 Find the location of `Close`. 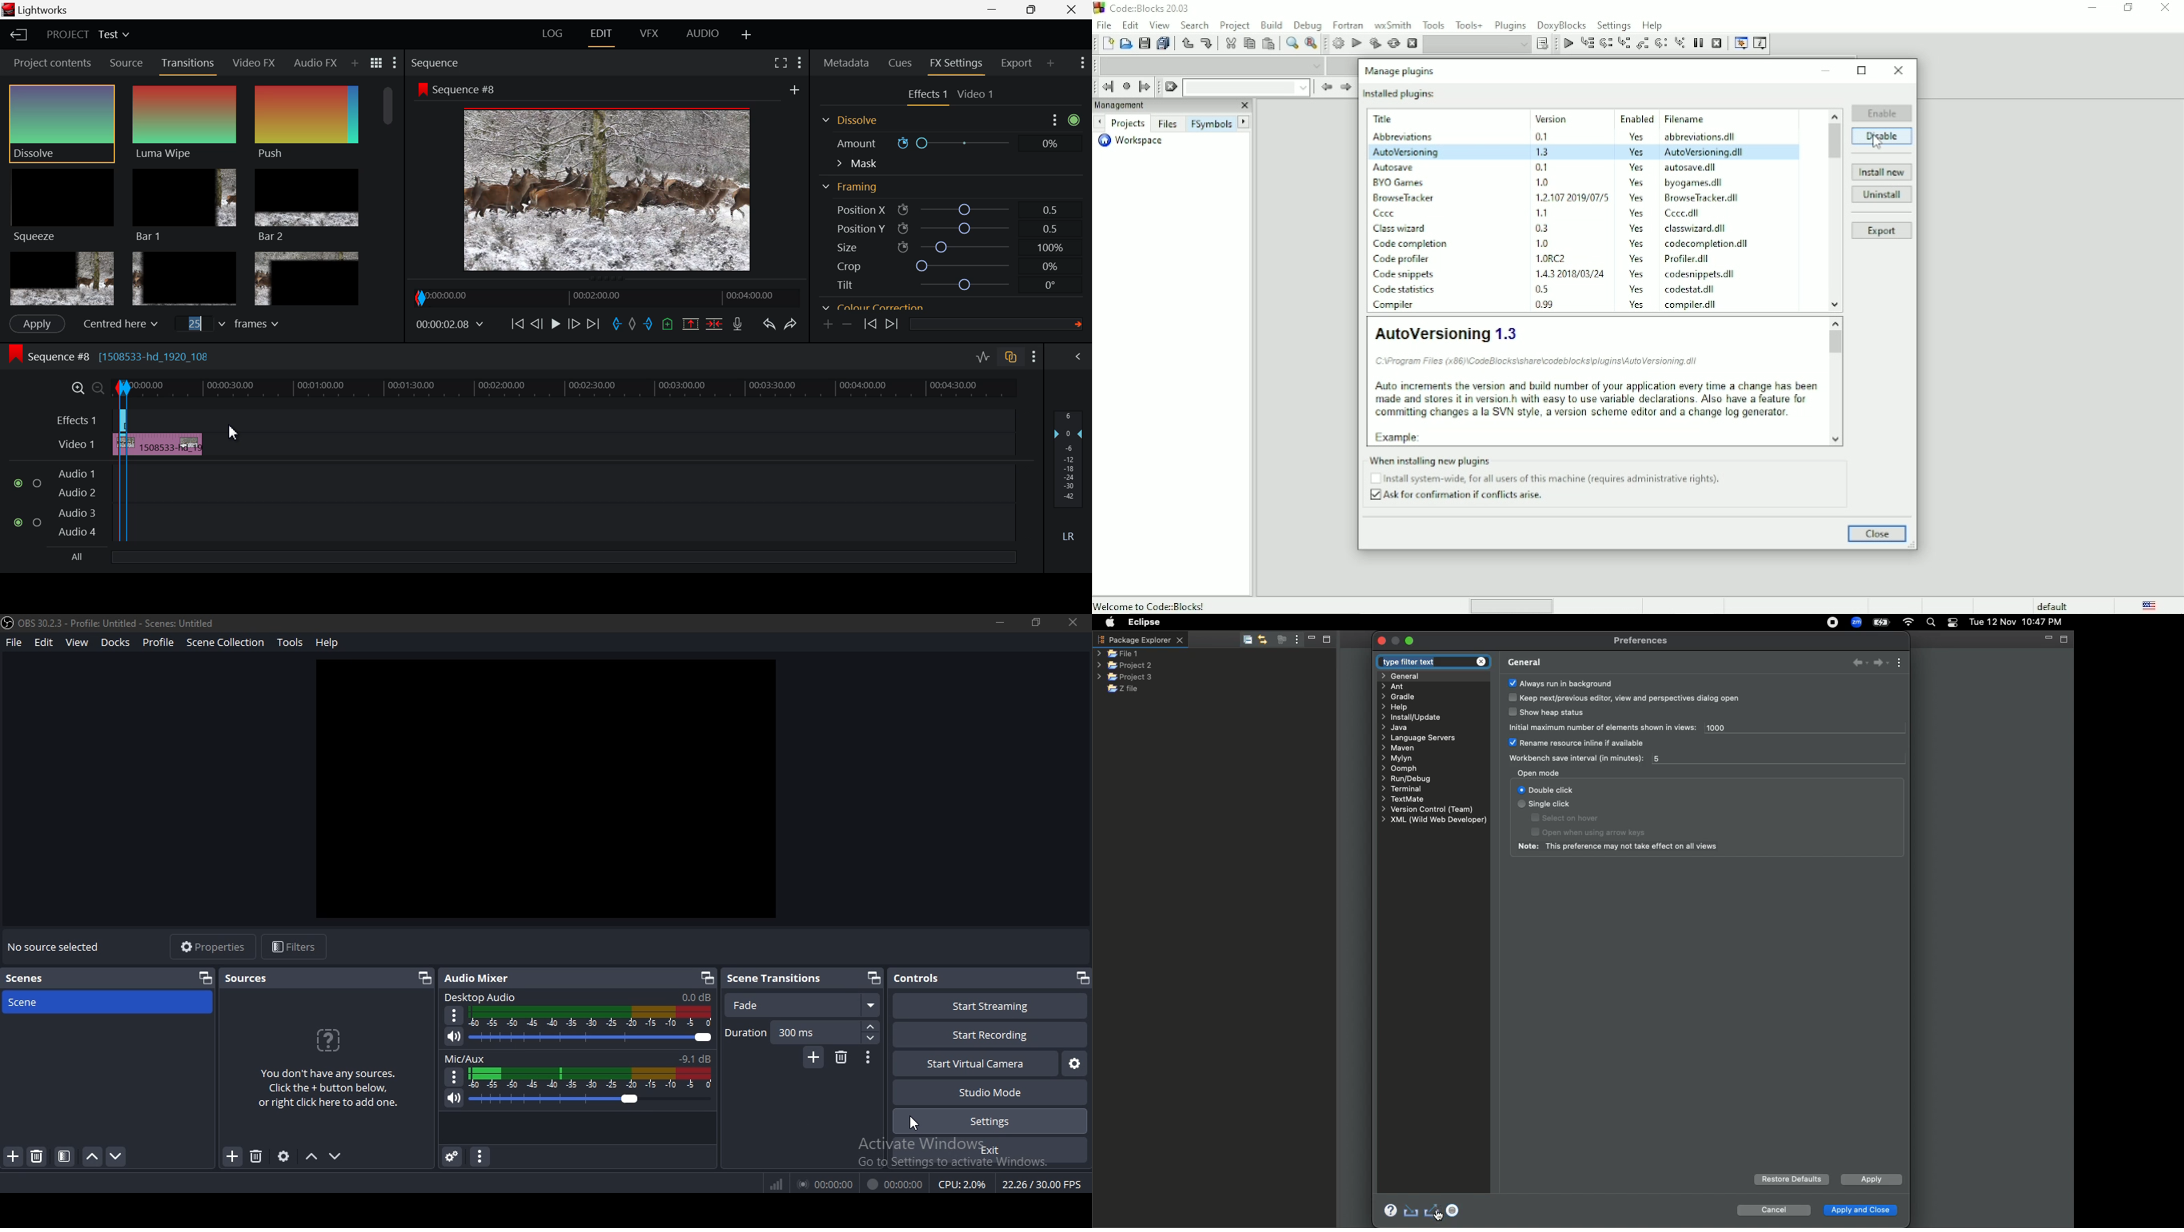

Close is located at coordinates (1382, 641).